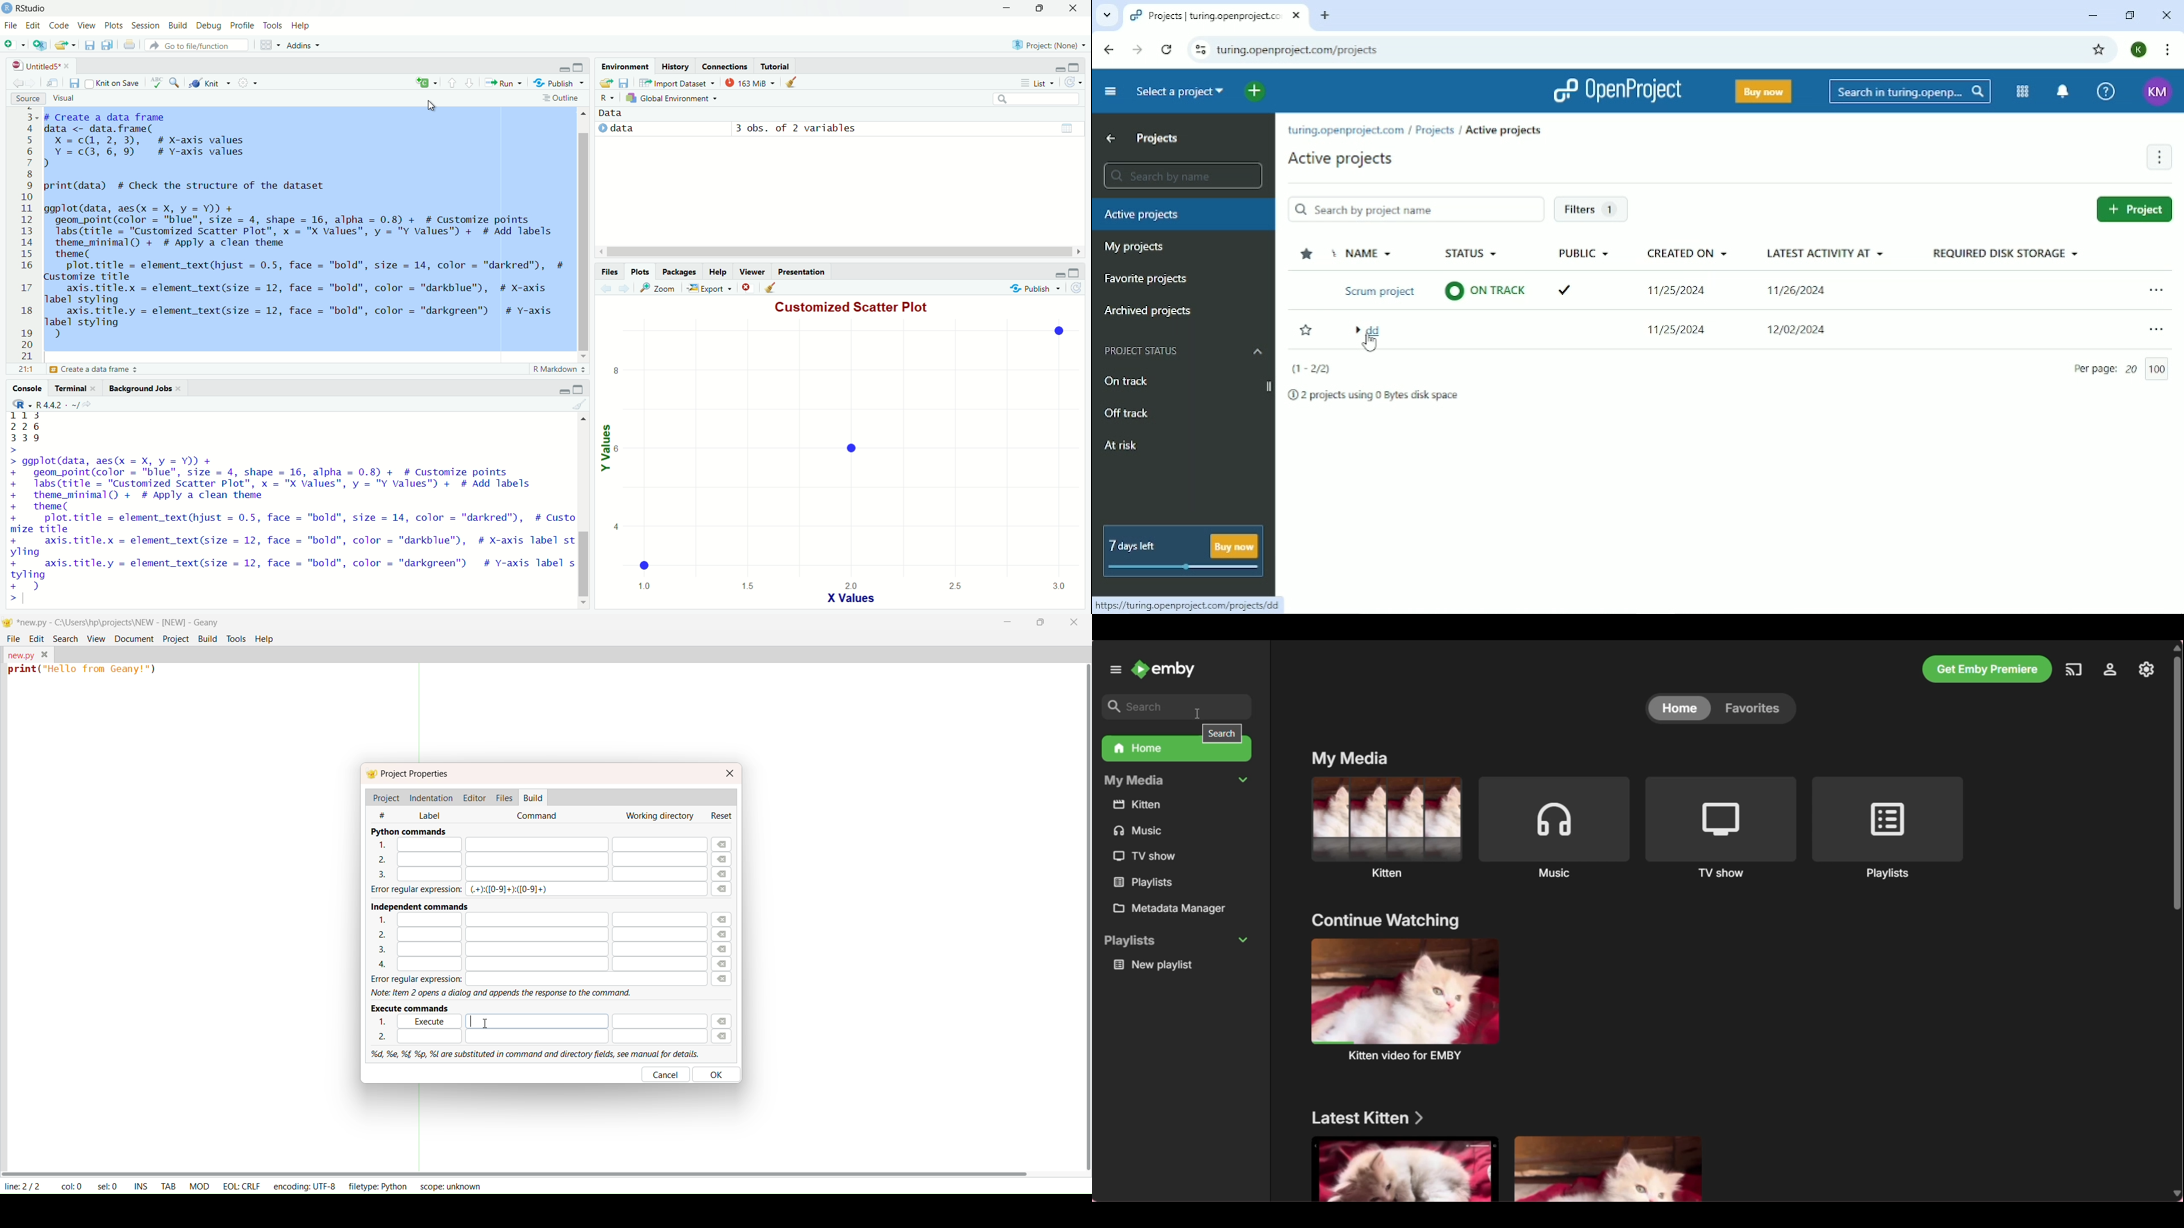  I want to click on maximize, so click(1039, 624).